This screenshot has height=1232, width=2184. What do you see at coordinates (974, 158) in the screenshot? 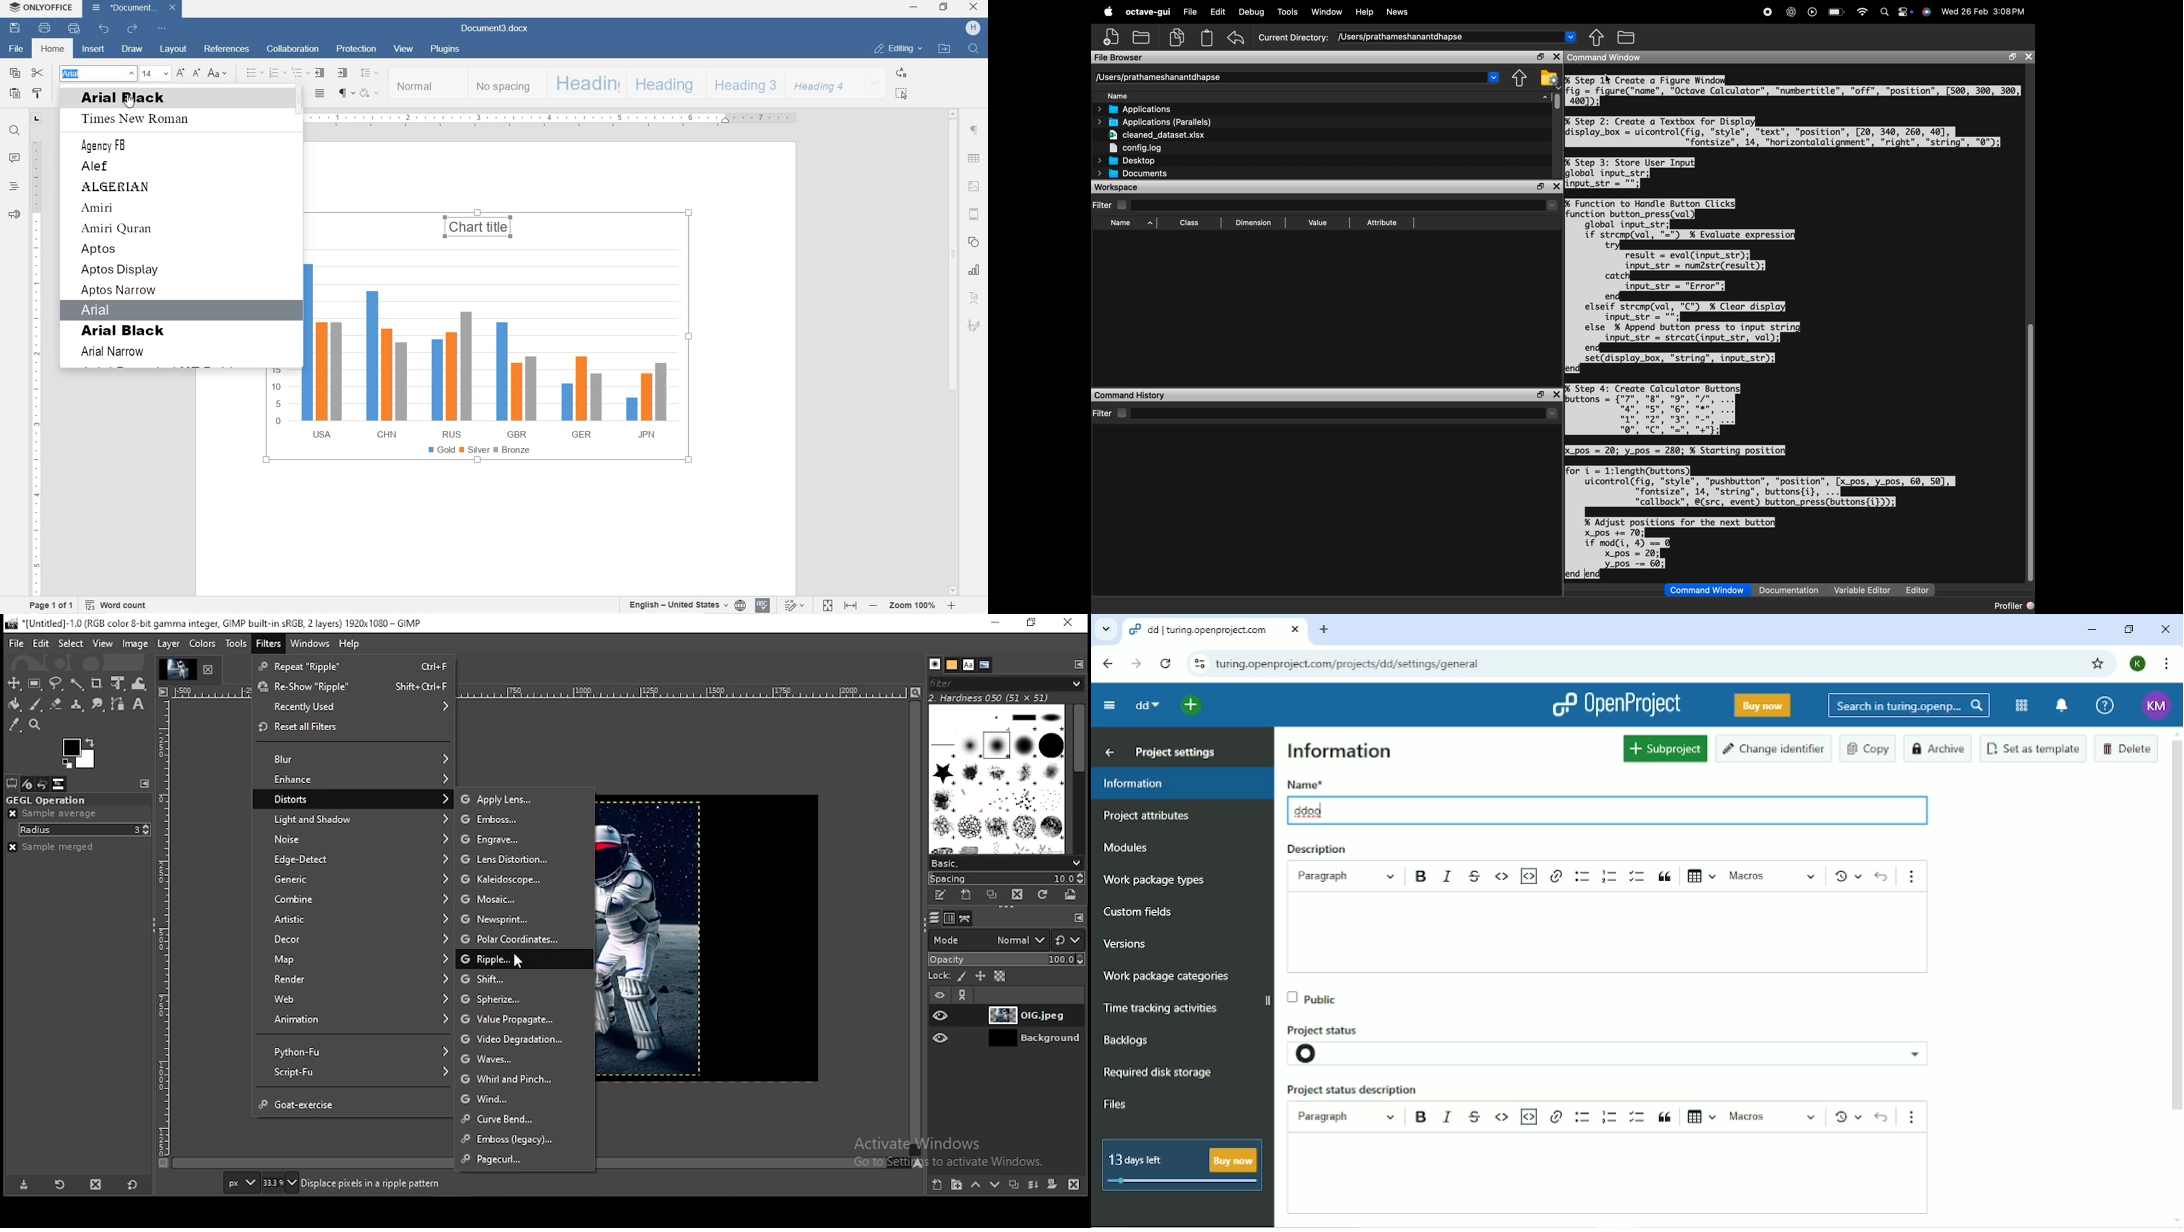
I see `TABLE SETTINGS` at bounding box center [974, 158].